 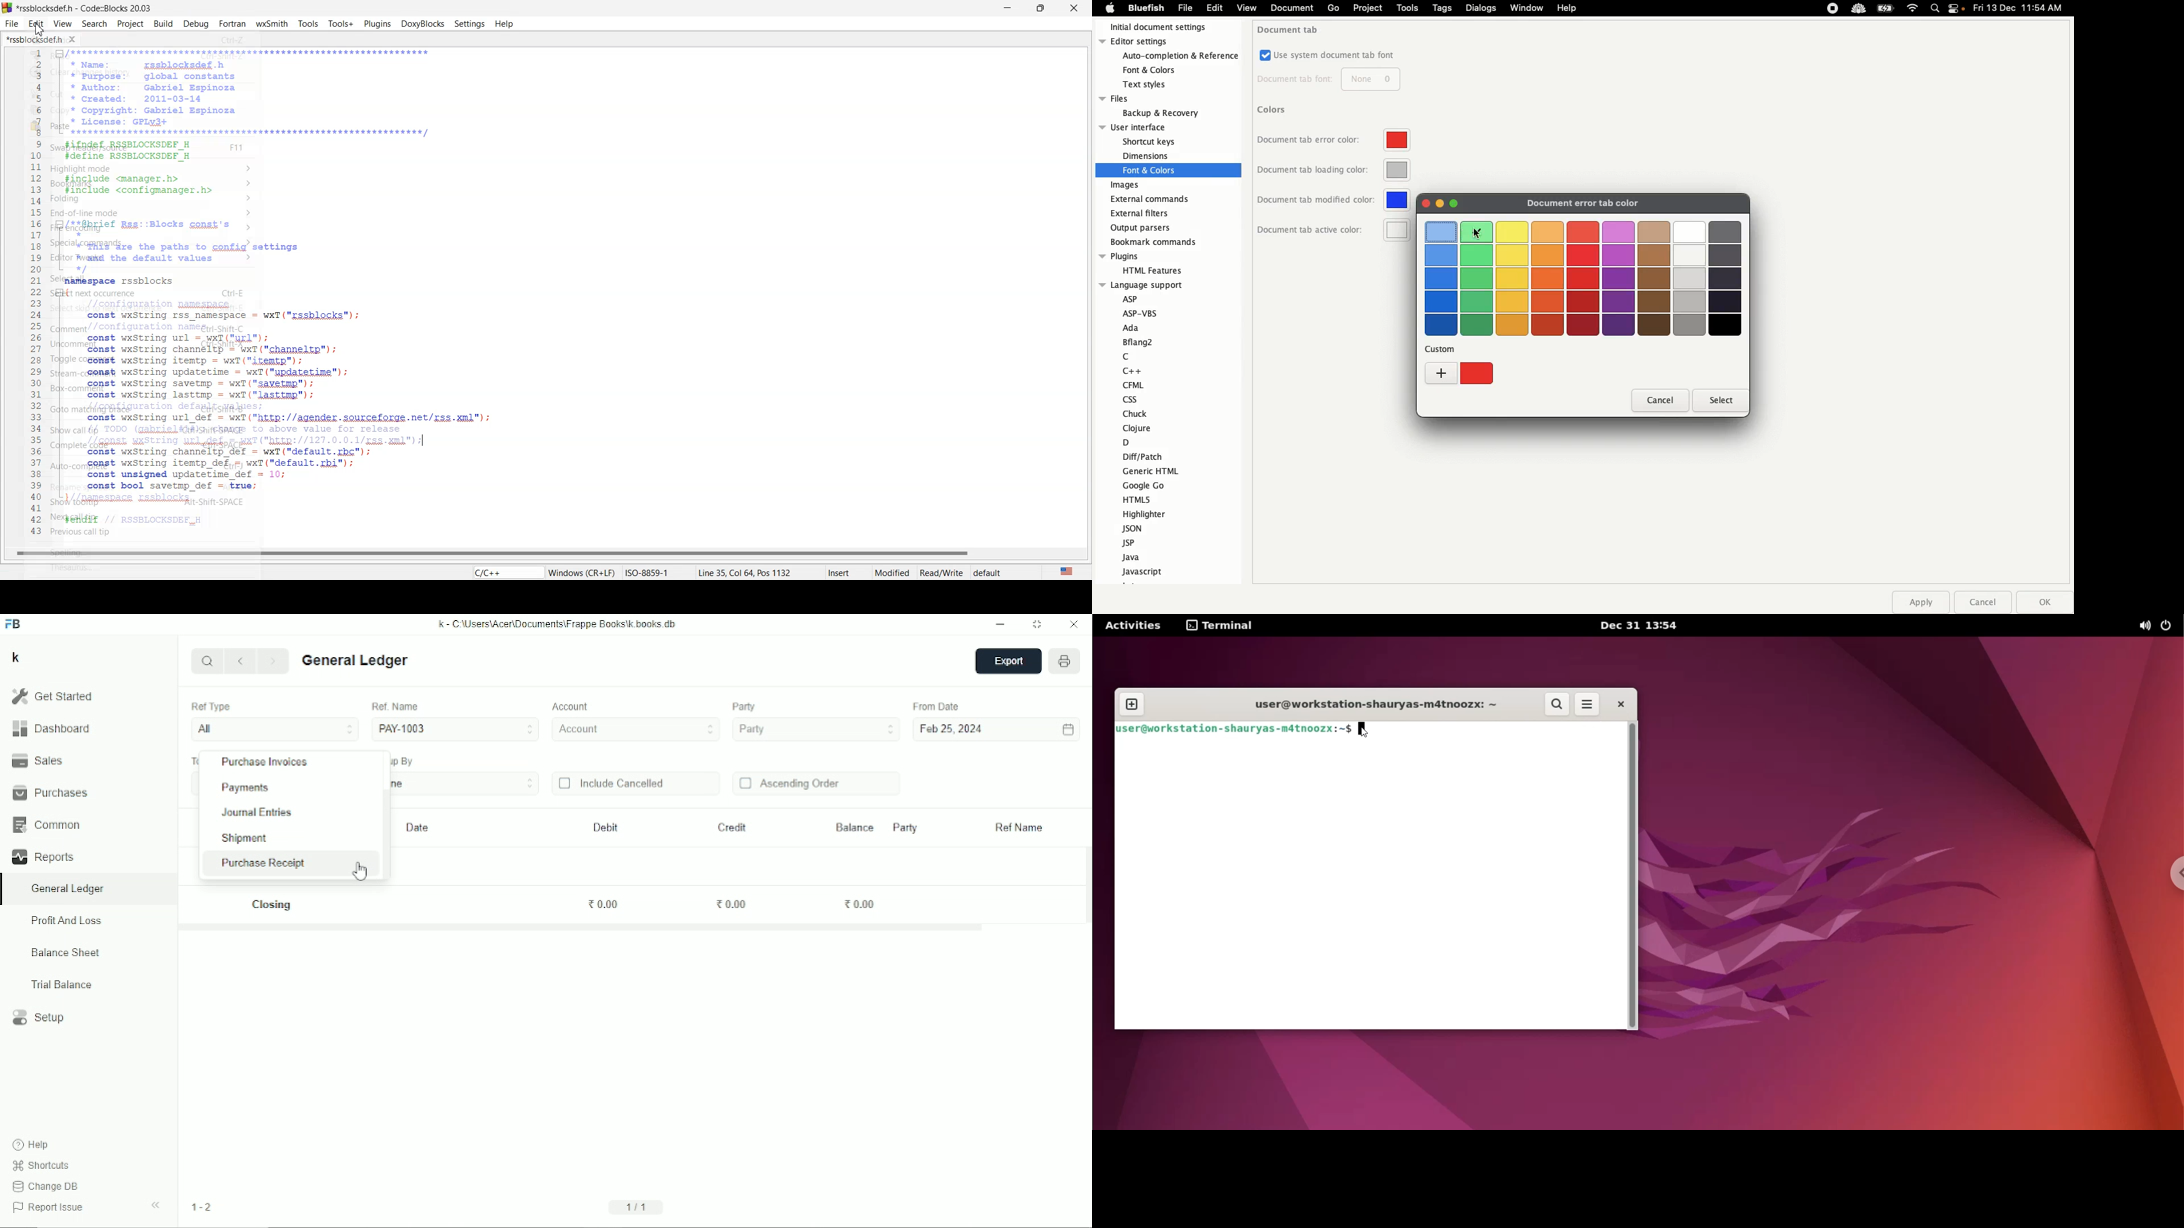 What do you see at coordinates (62, 293) in the screenshot?
I see `minimize` at bounding box center [62, 293].